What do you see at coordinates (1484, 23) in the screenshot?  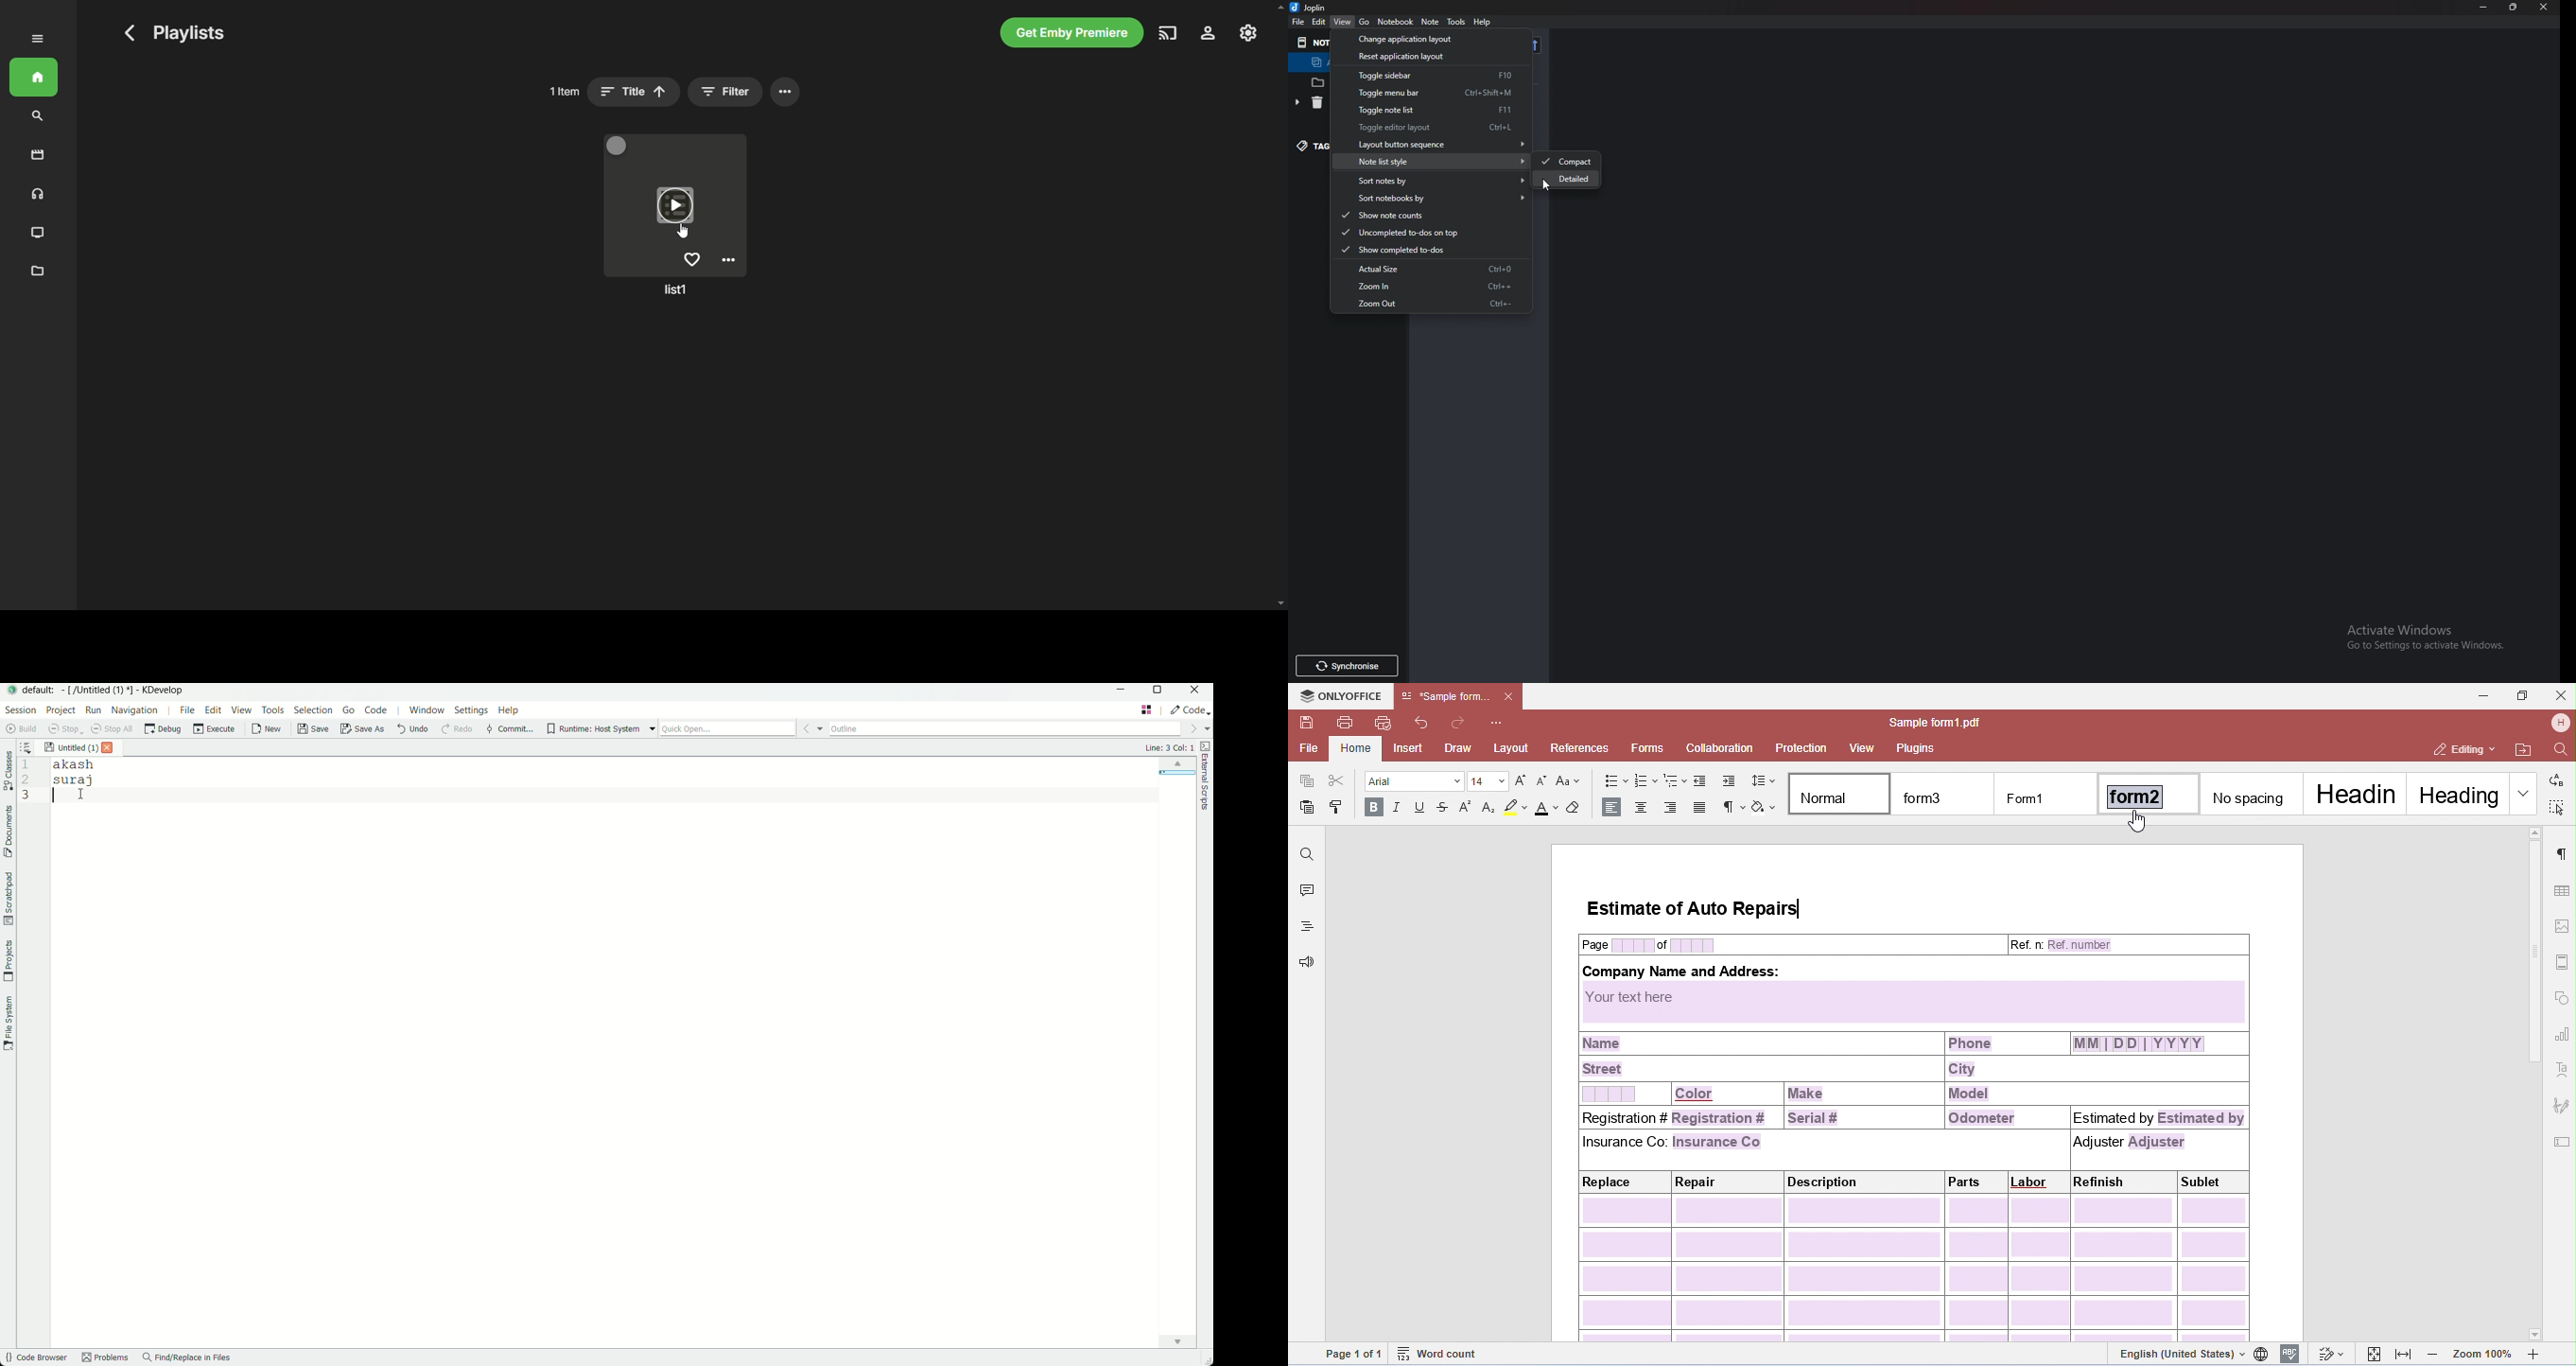 I see `help` at bounding box center [1484, 23].